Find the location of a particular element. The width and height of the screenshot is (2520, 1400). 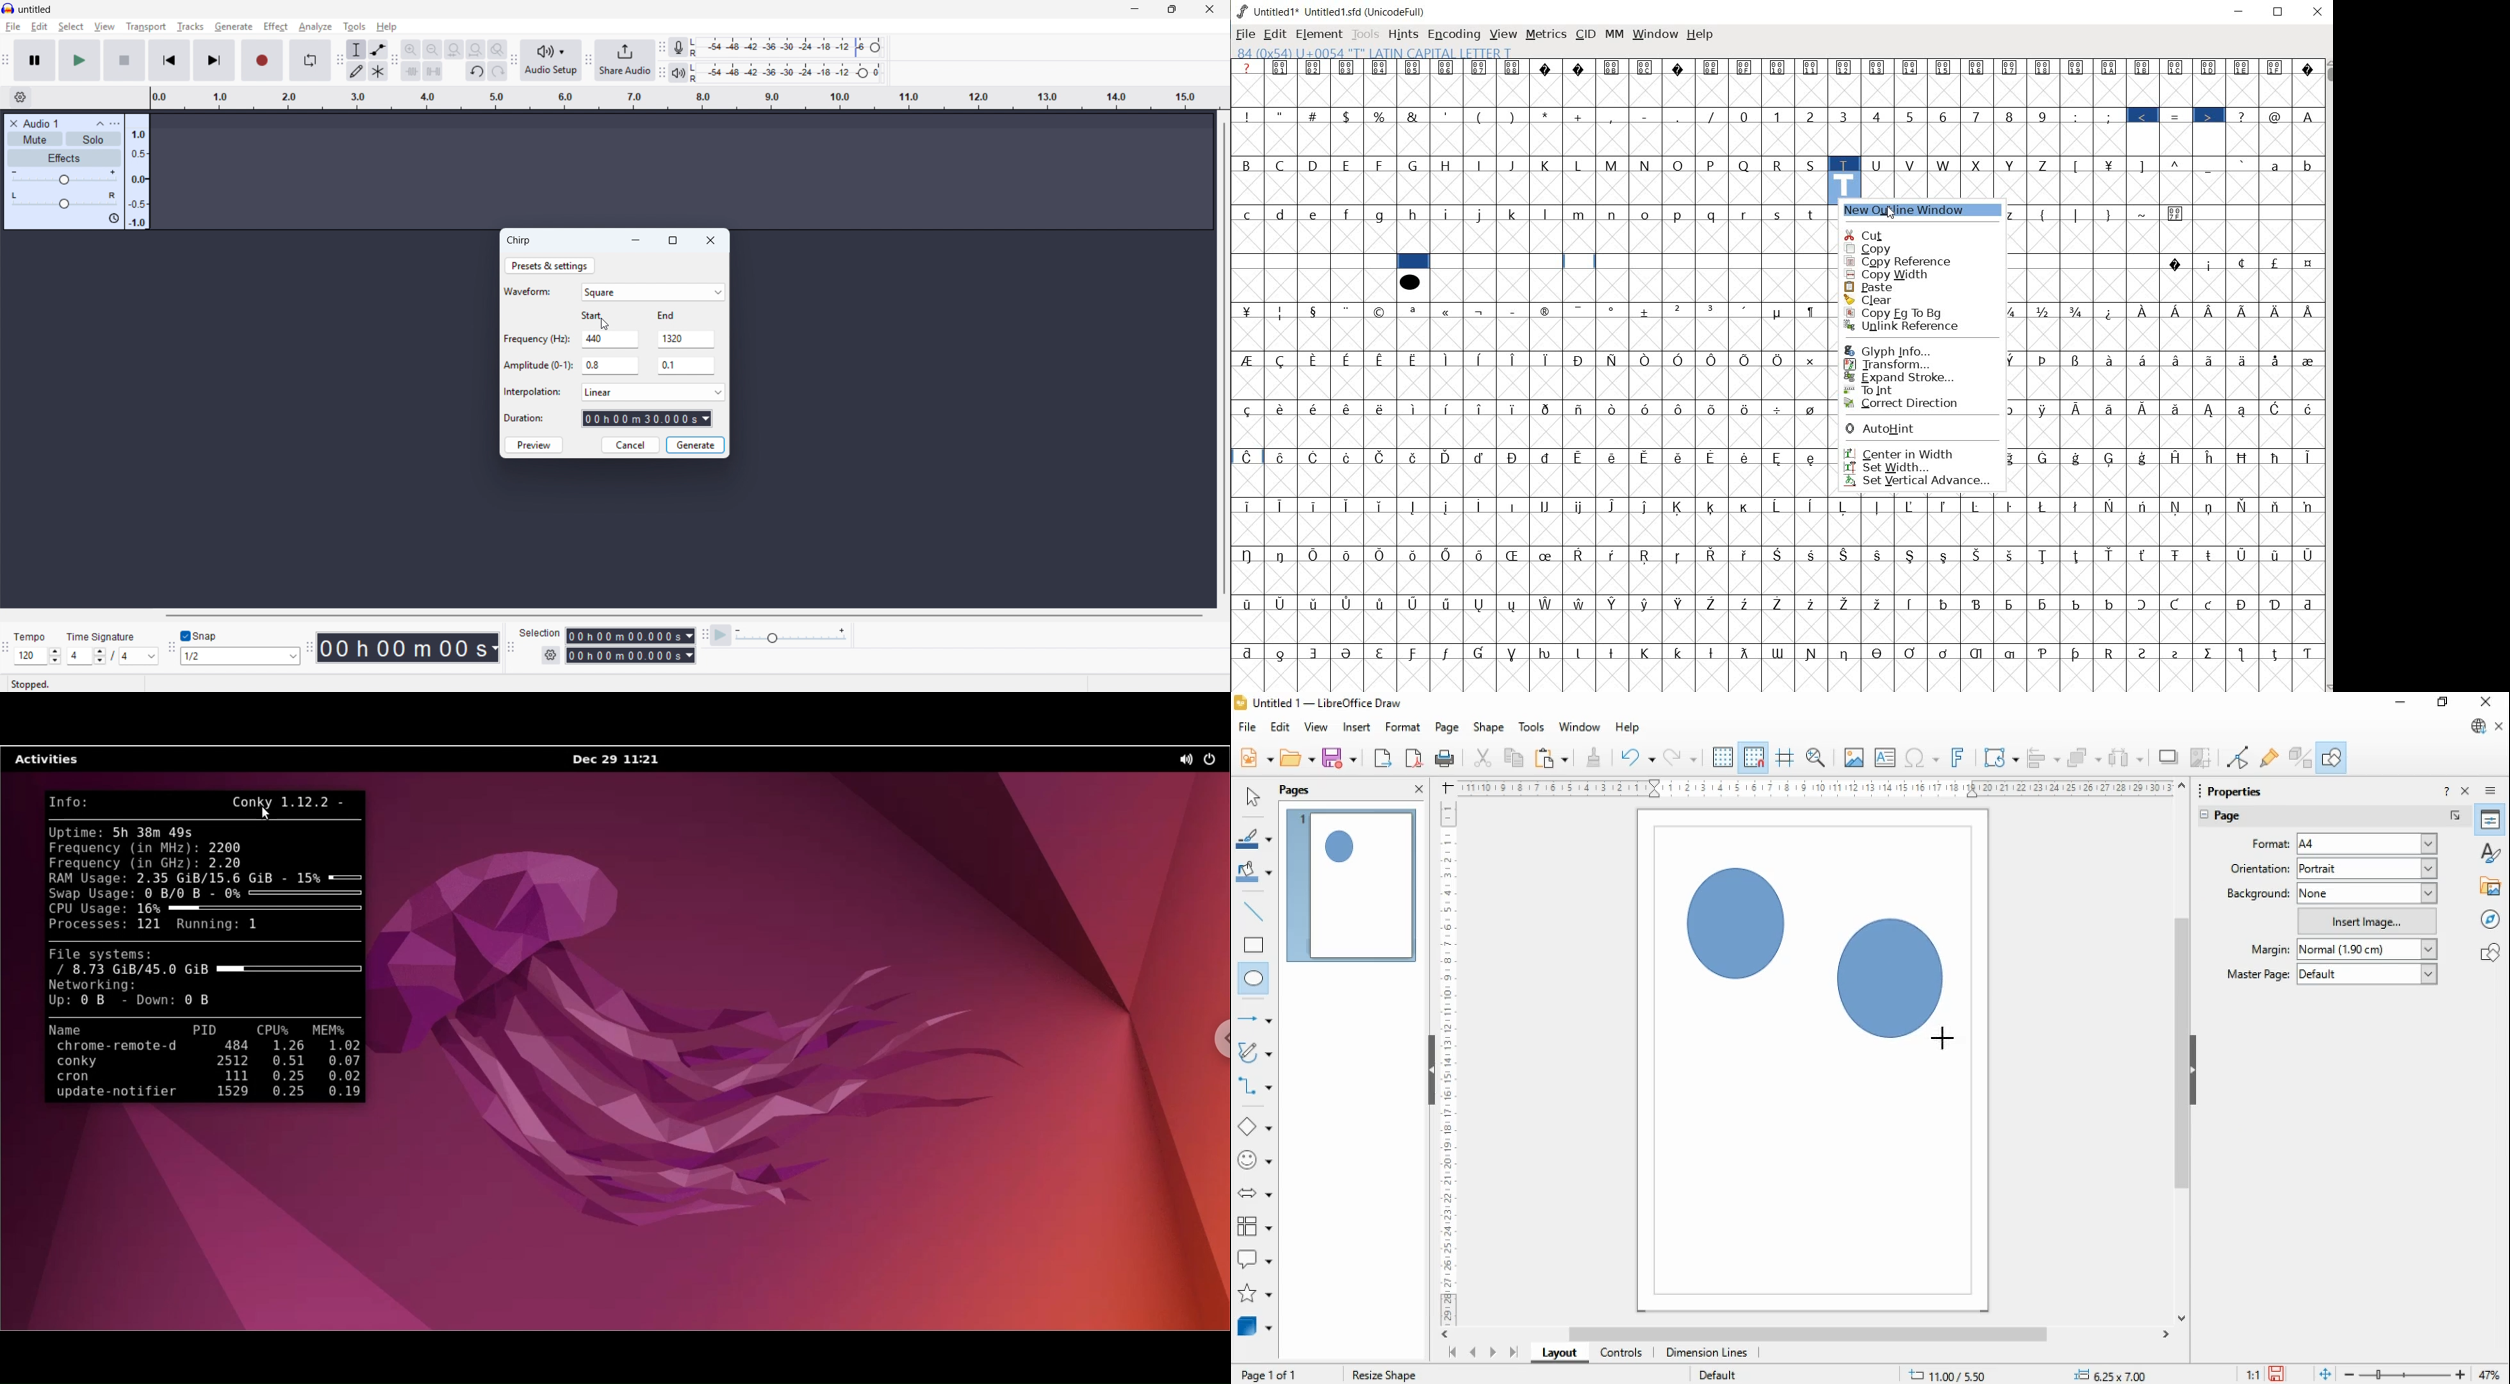

Select an interpolation is located at coordinates (652, 391).